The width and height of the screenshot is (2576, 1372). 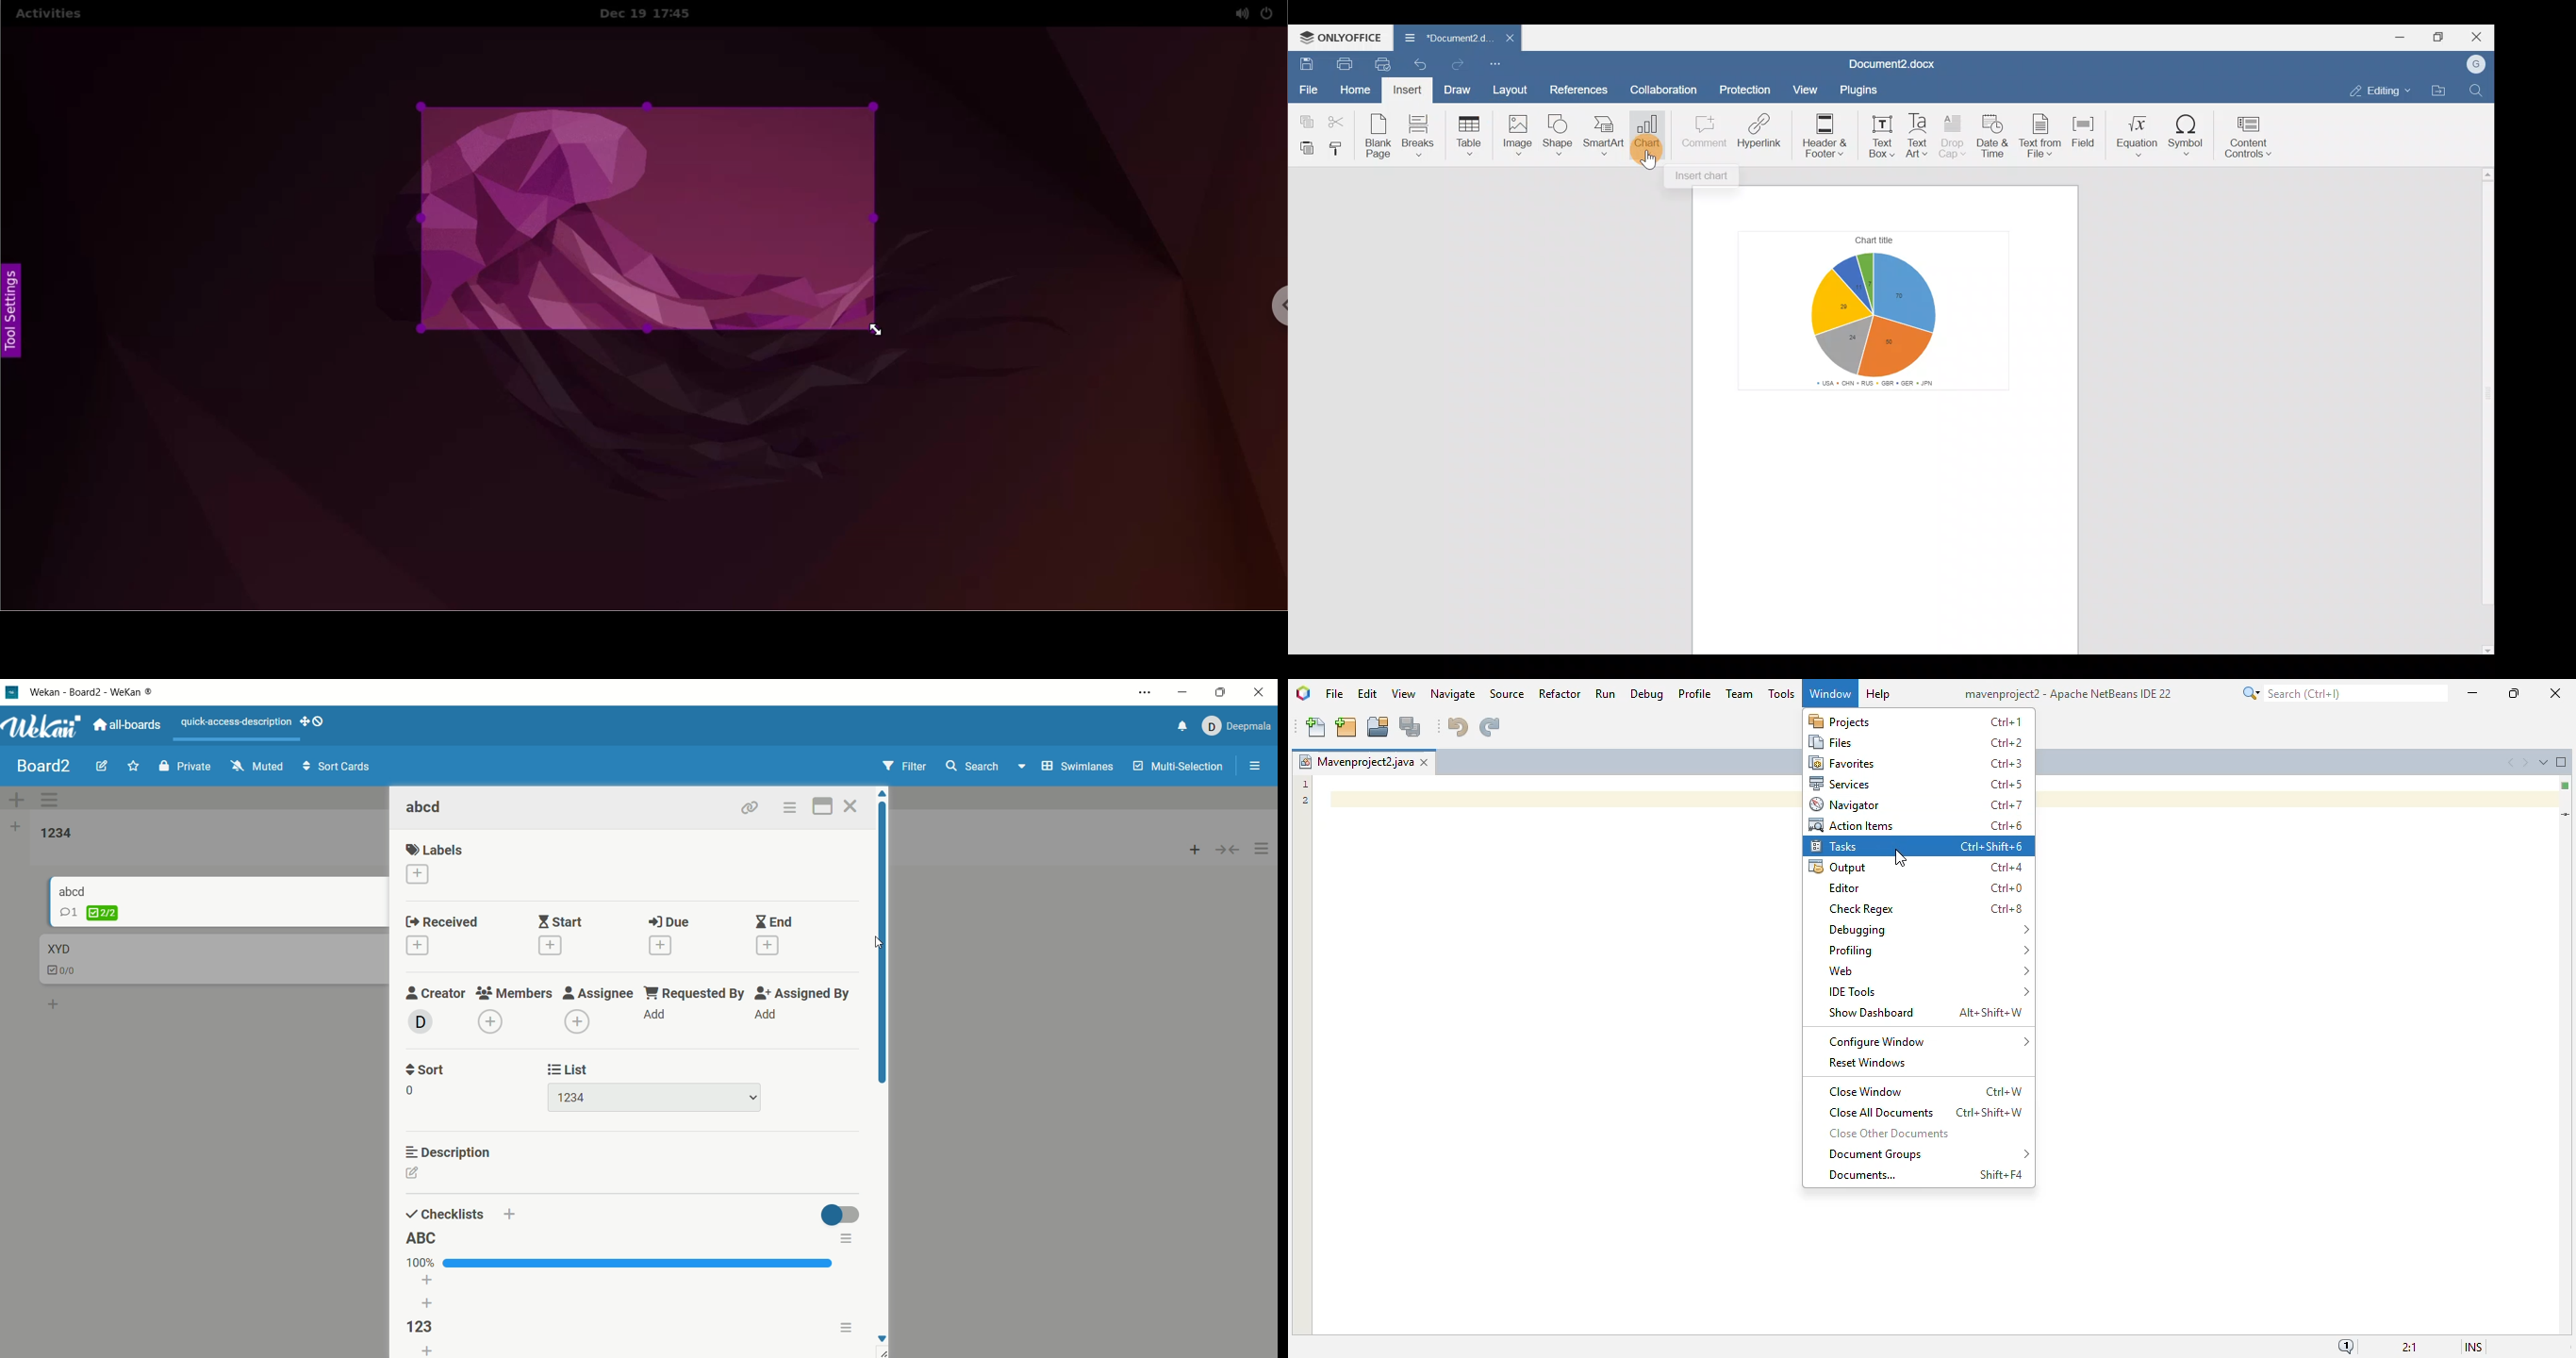 What do you see at coordinates (824, 805) in the screenshot?
I see `maximize` at bounding box center [824, 805].